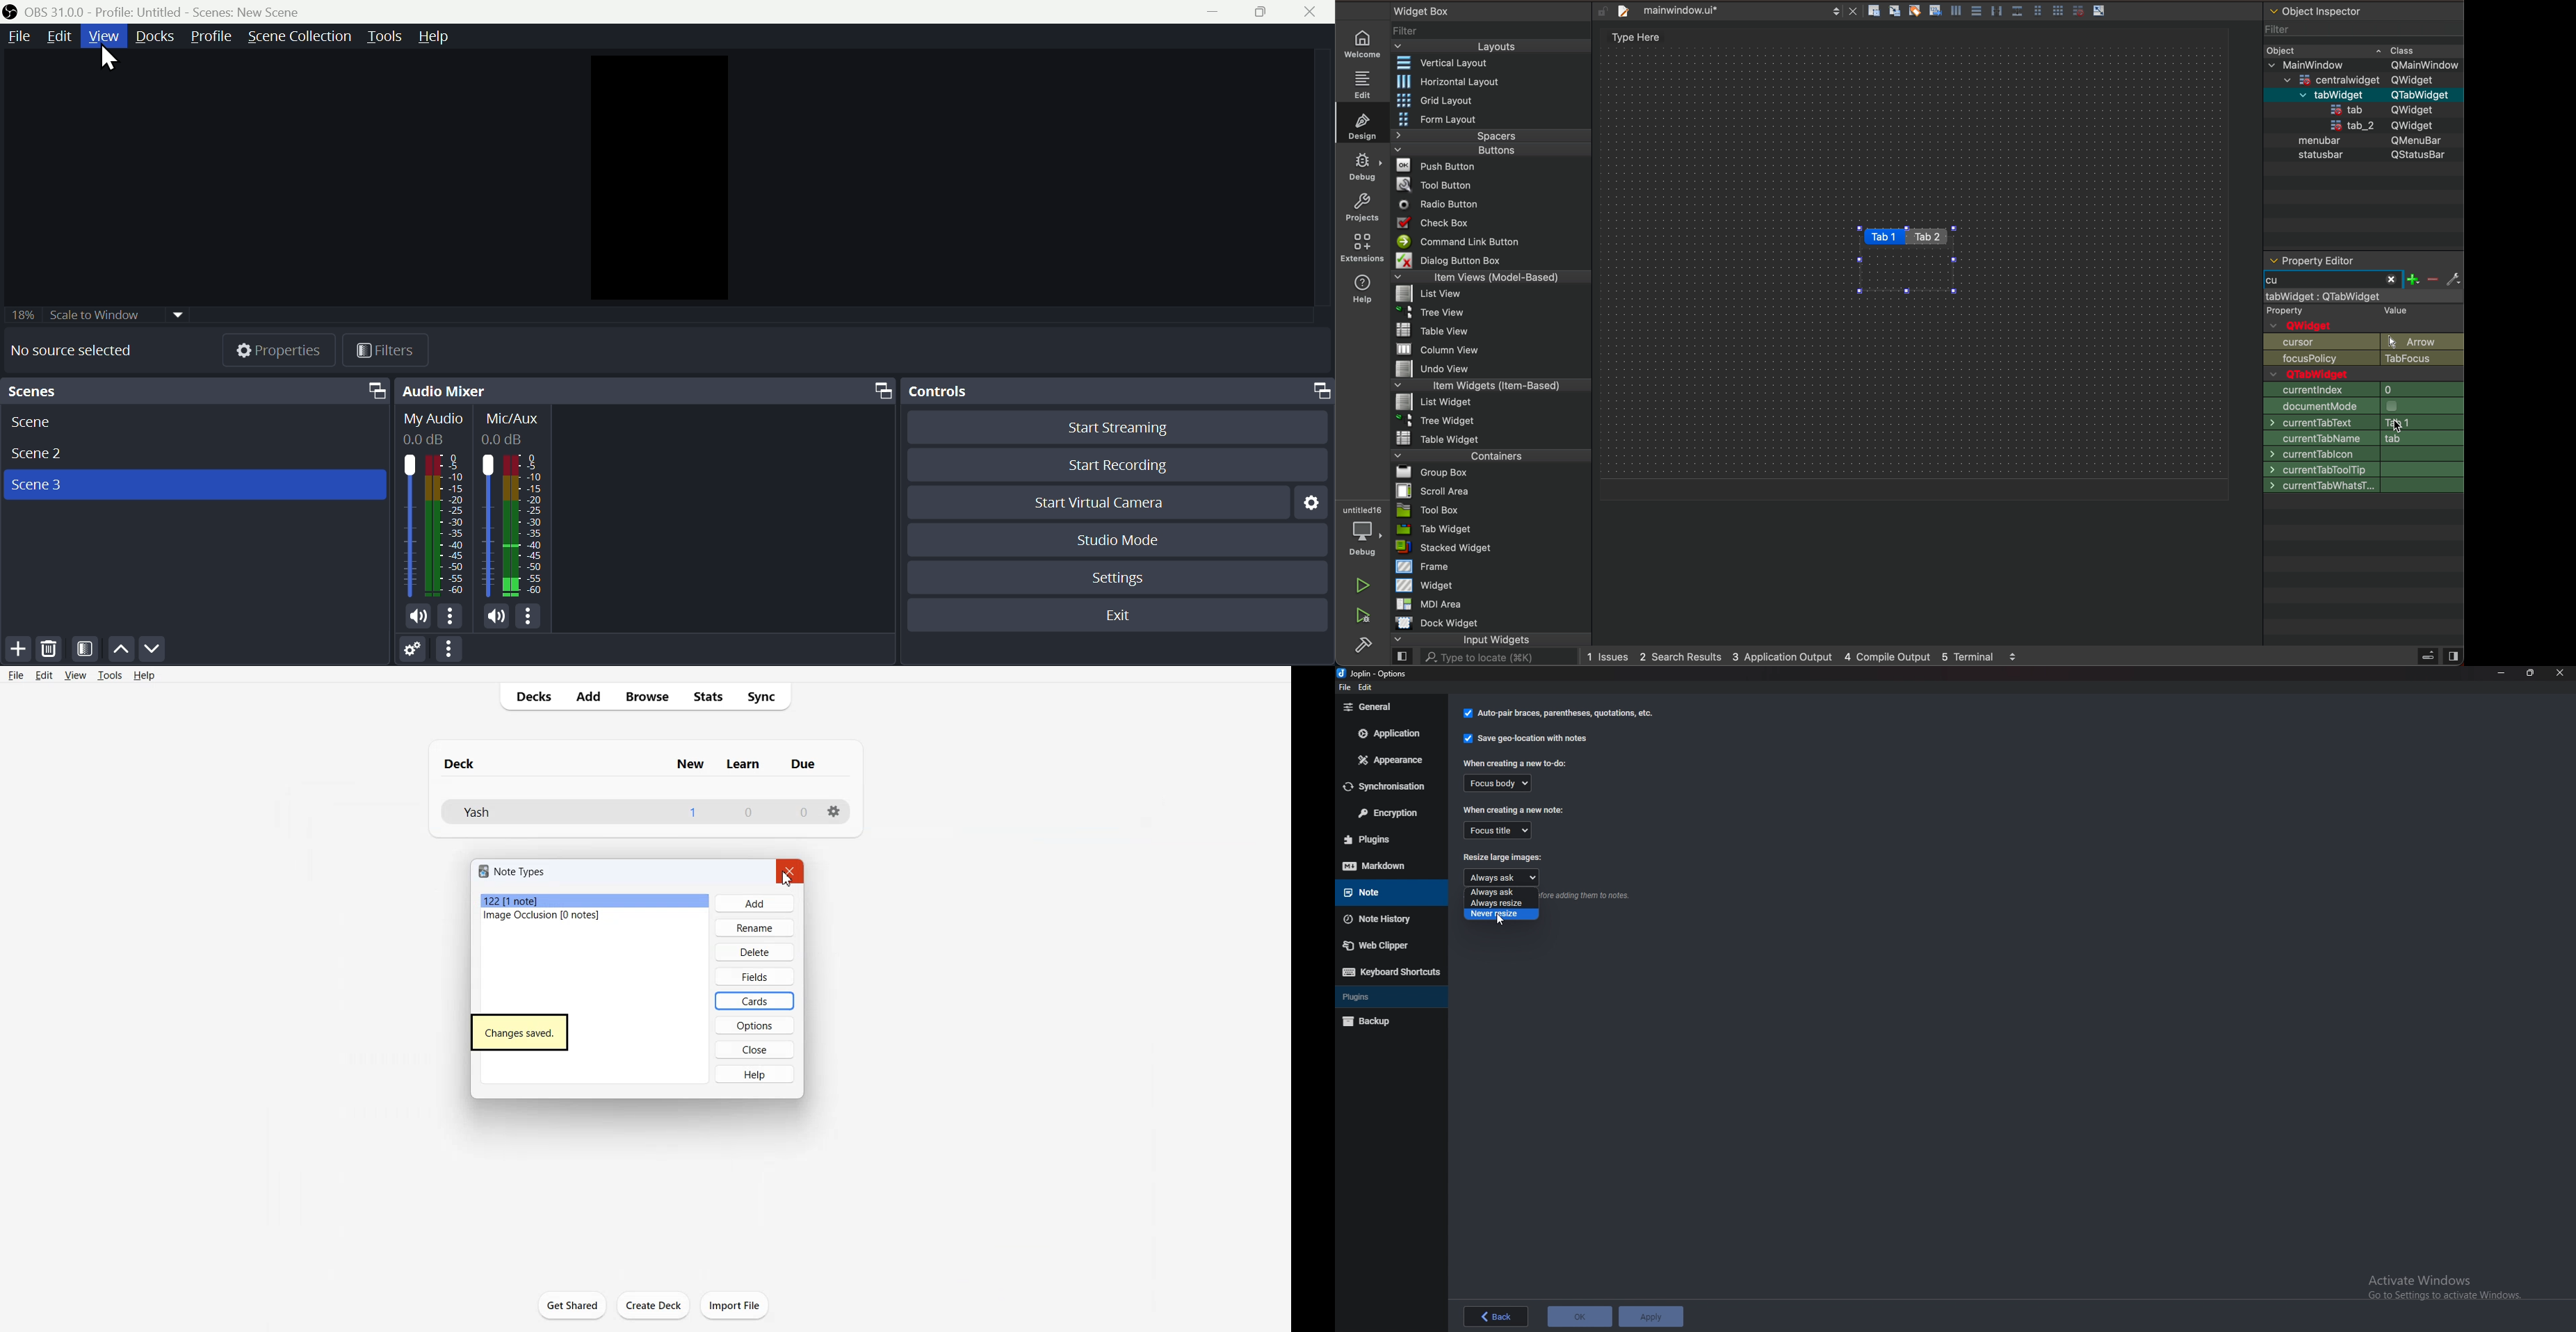  I want to click on Note history, so click(1386, 919).